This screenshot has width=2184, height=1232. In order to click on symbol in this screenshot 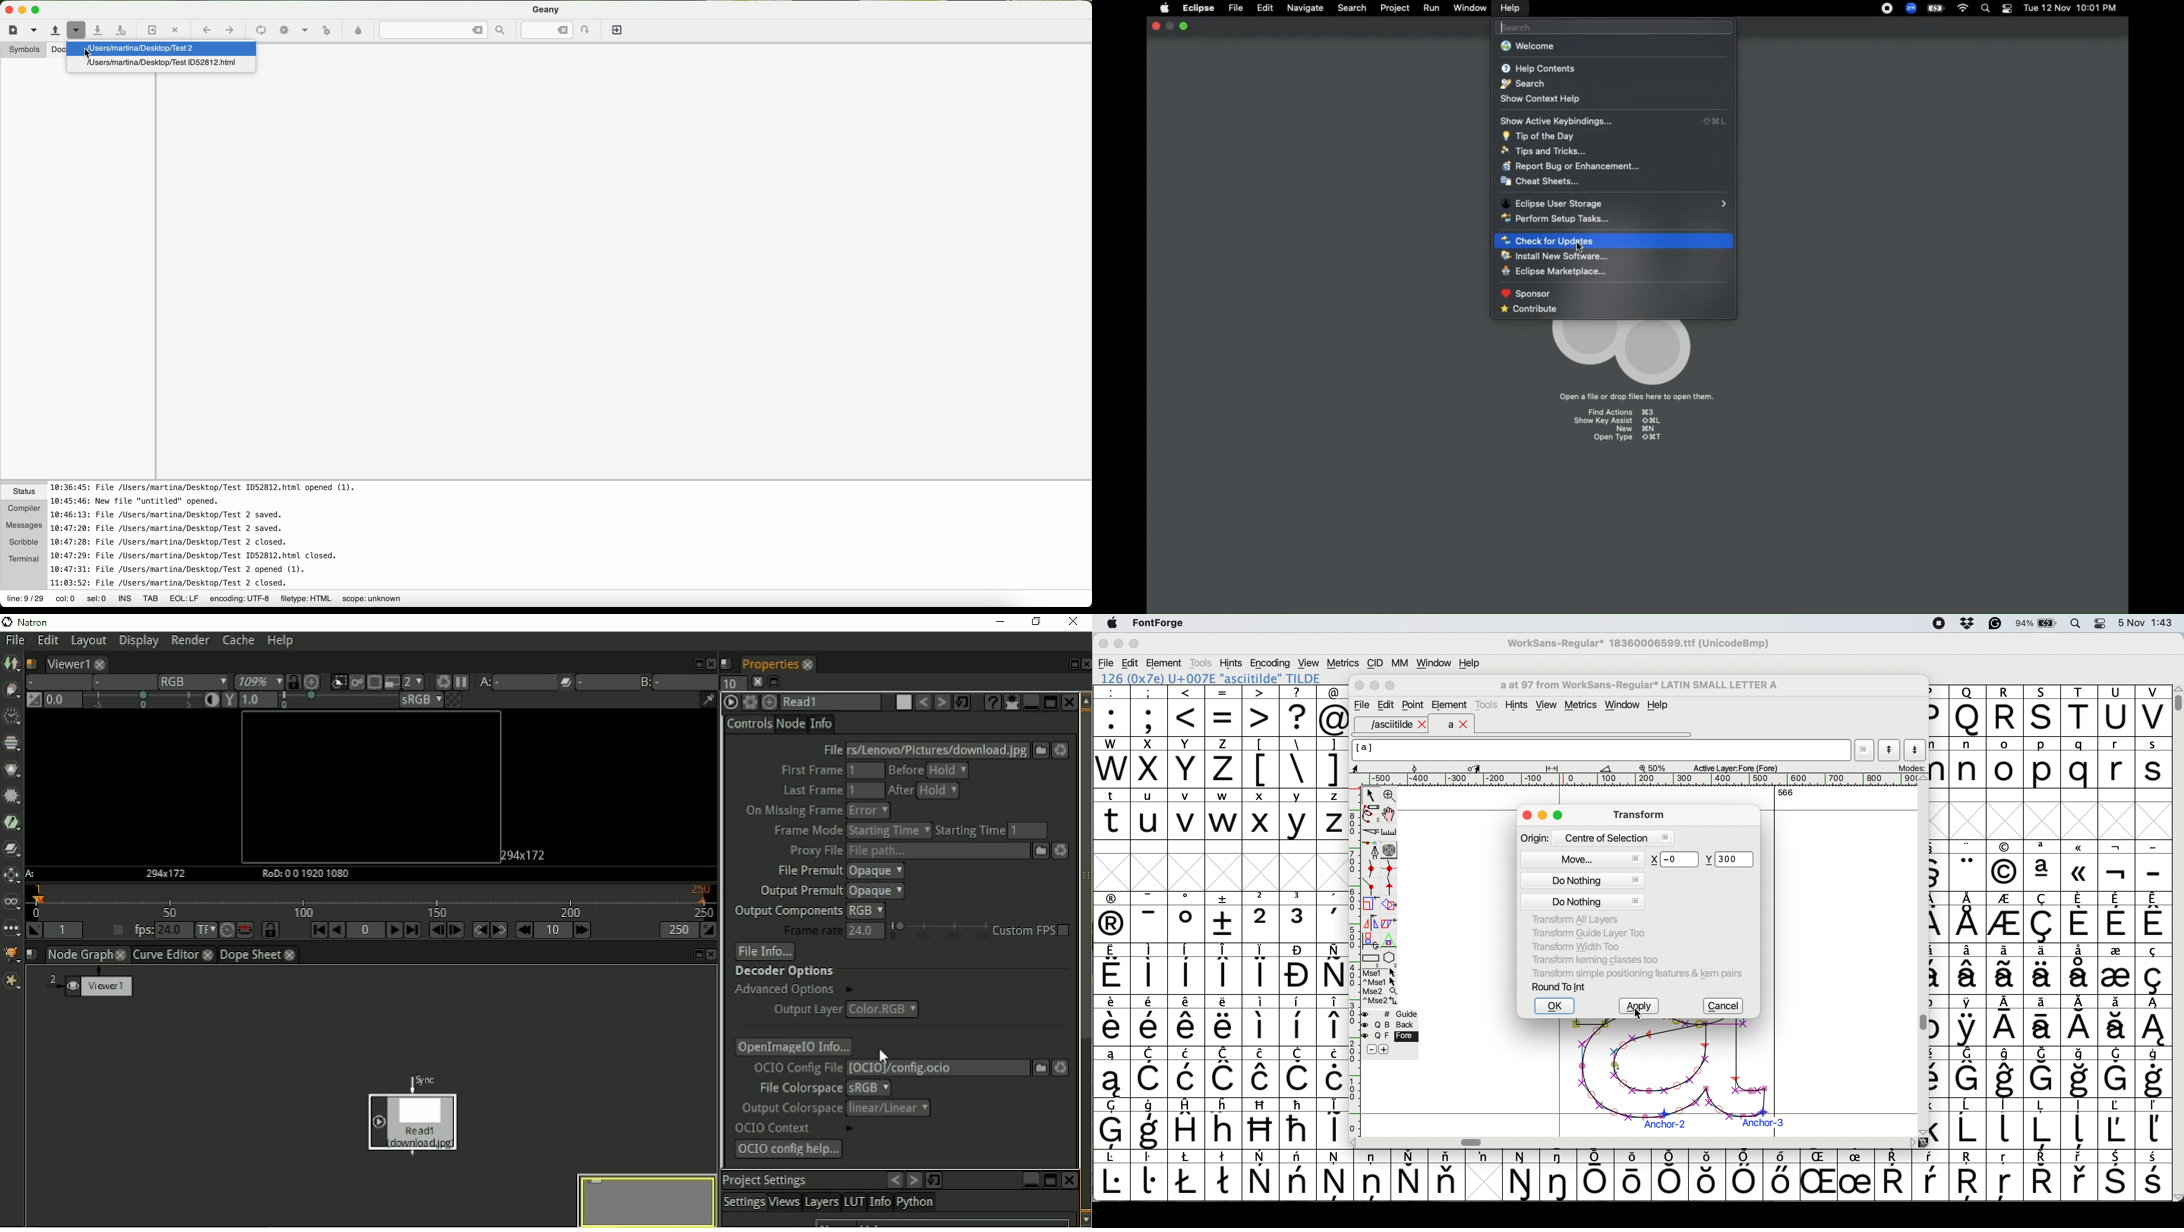, I will do `click(1224, 1073)`.